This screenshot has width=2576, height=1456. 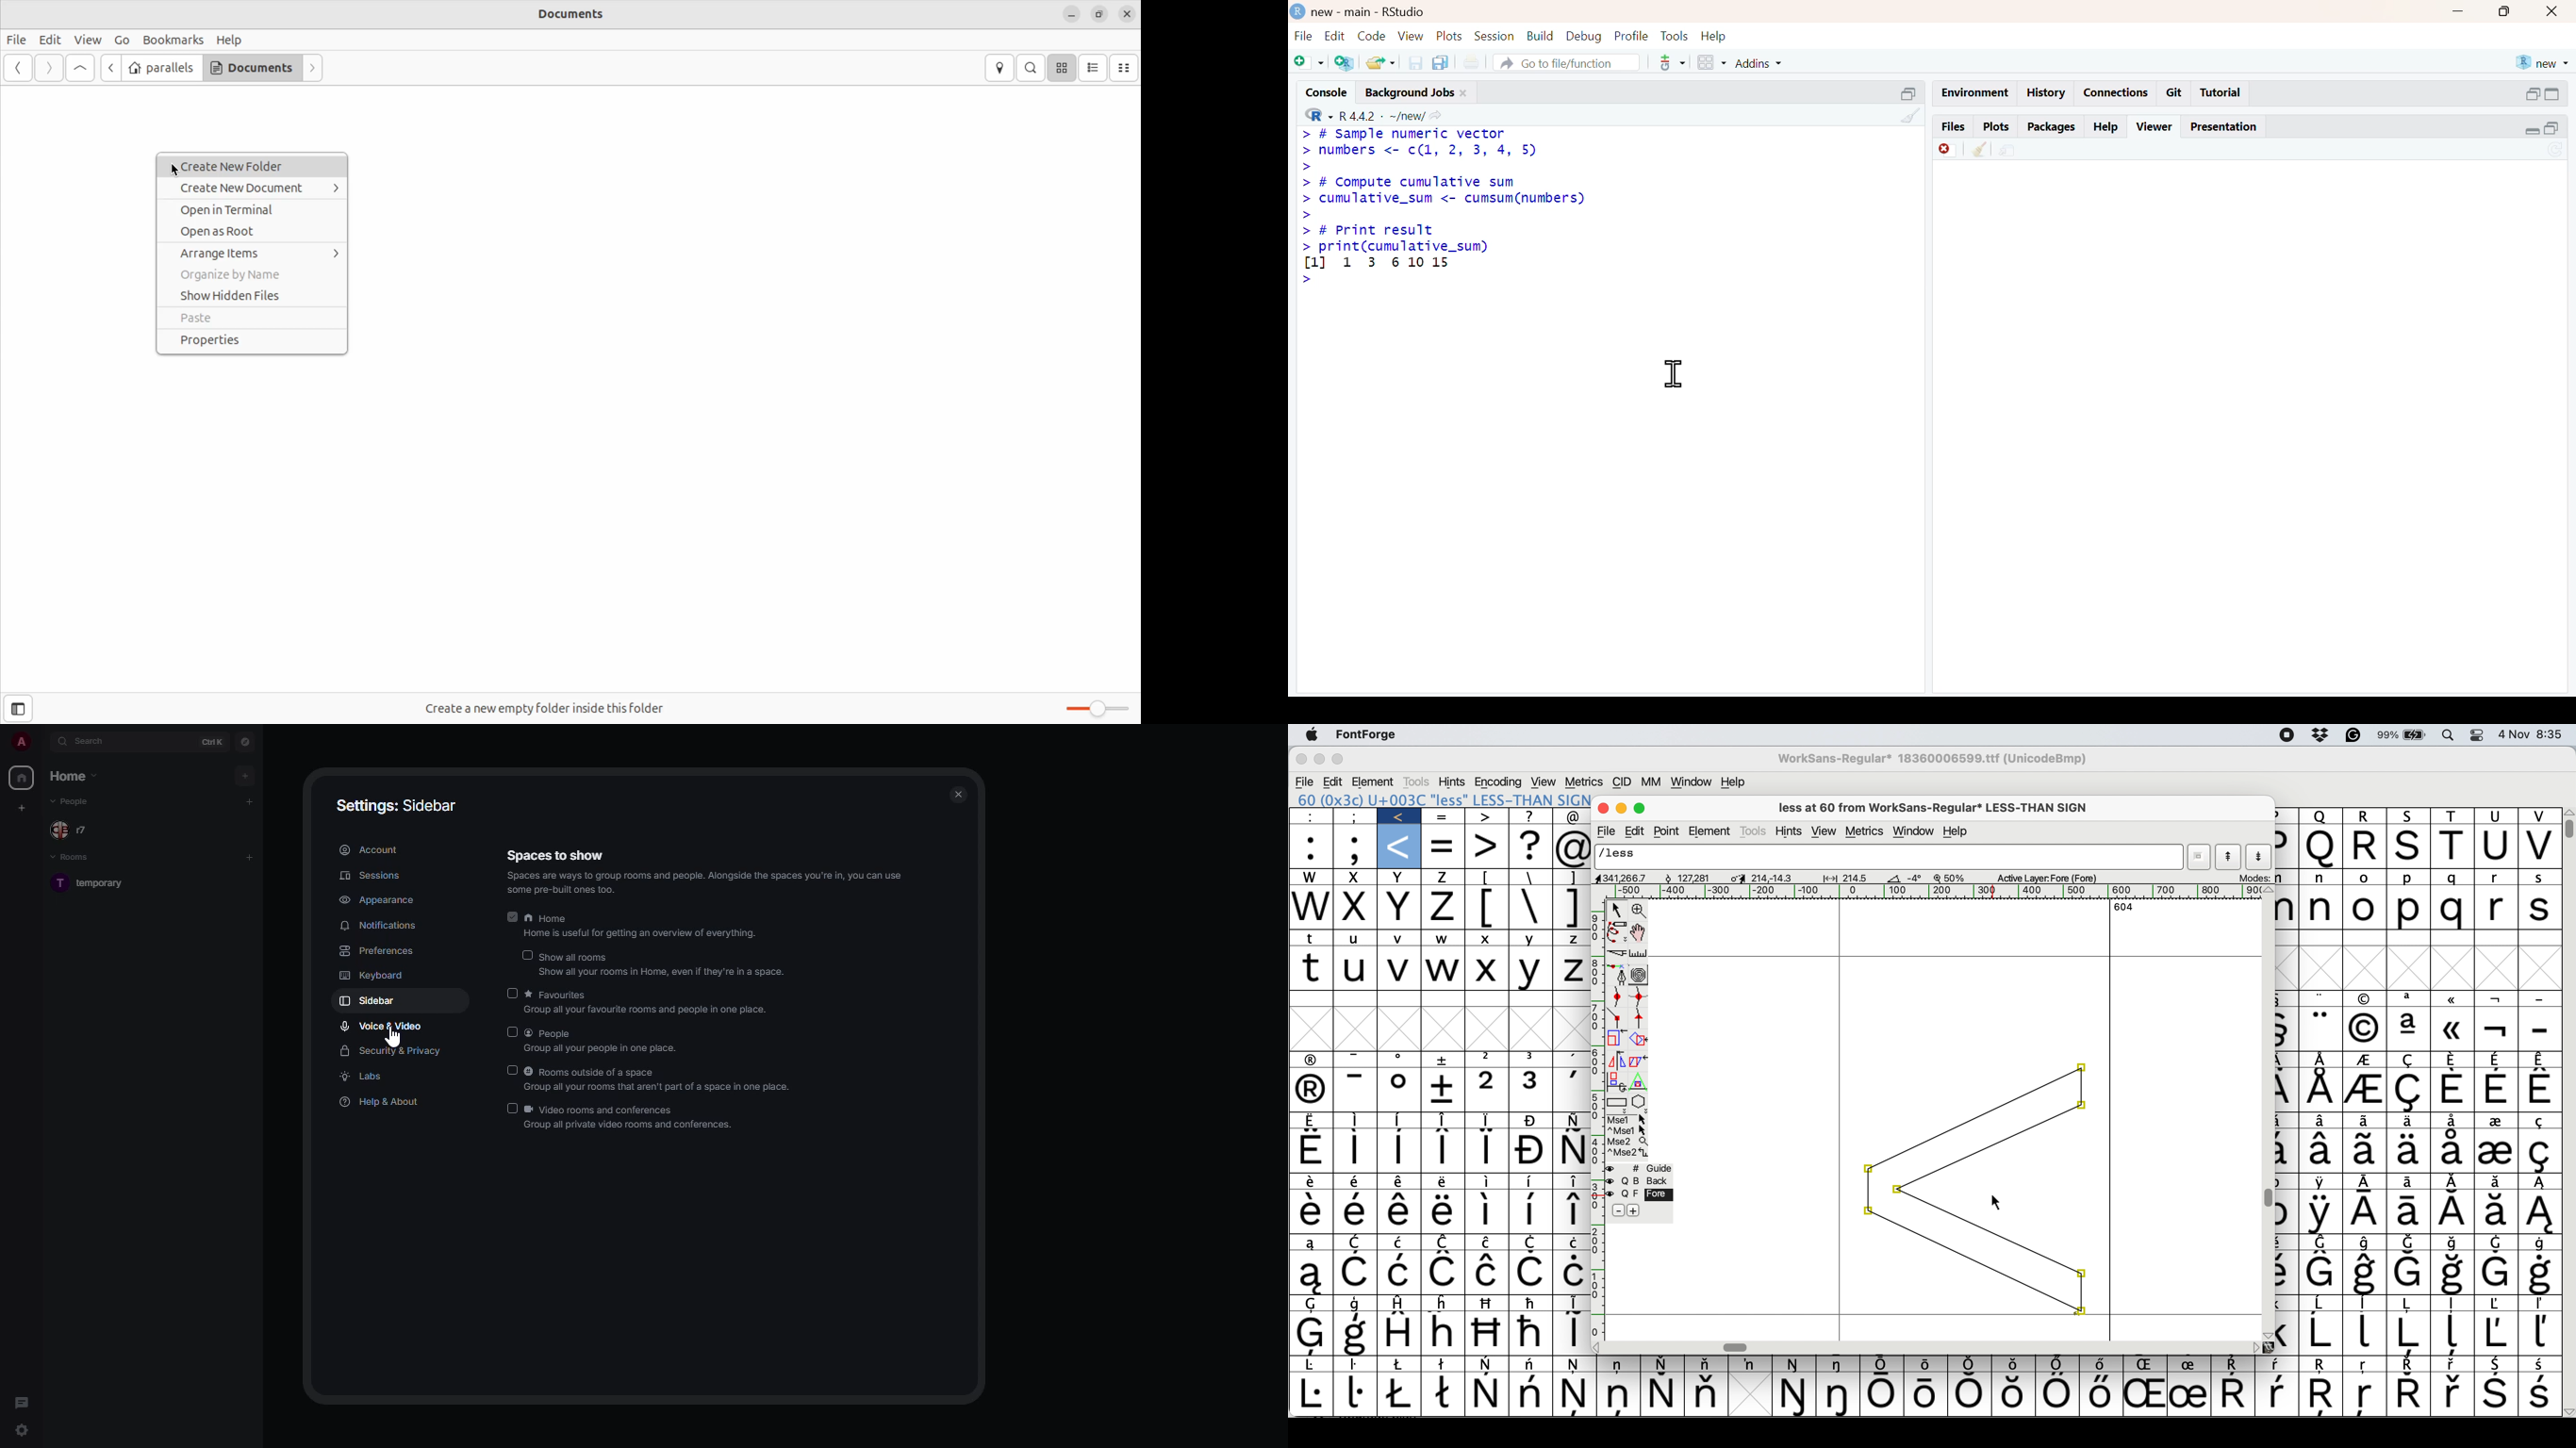 I want to click on Symbol, so click(x=1359, y=1151).